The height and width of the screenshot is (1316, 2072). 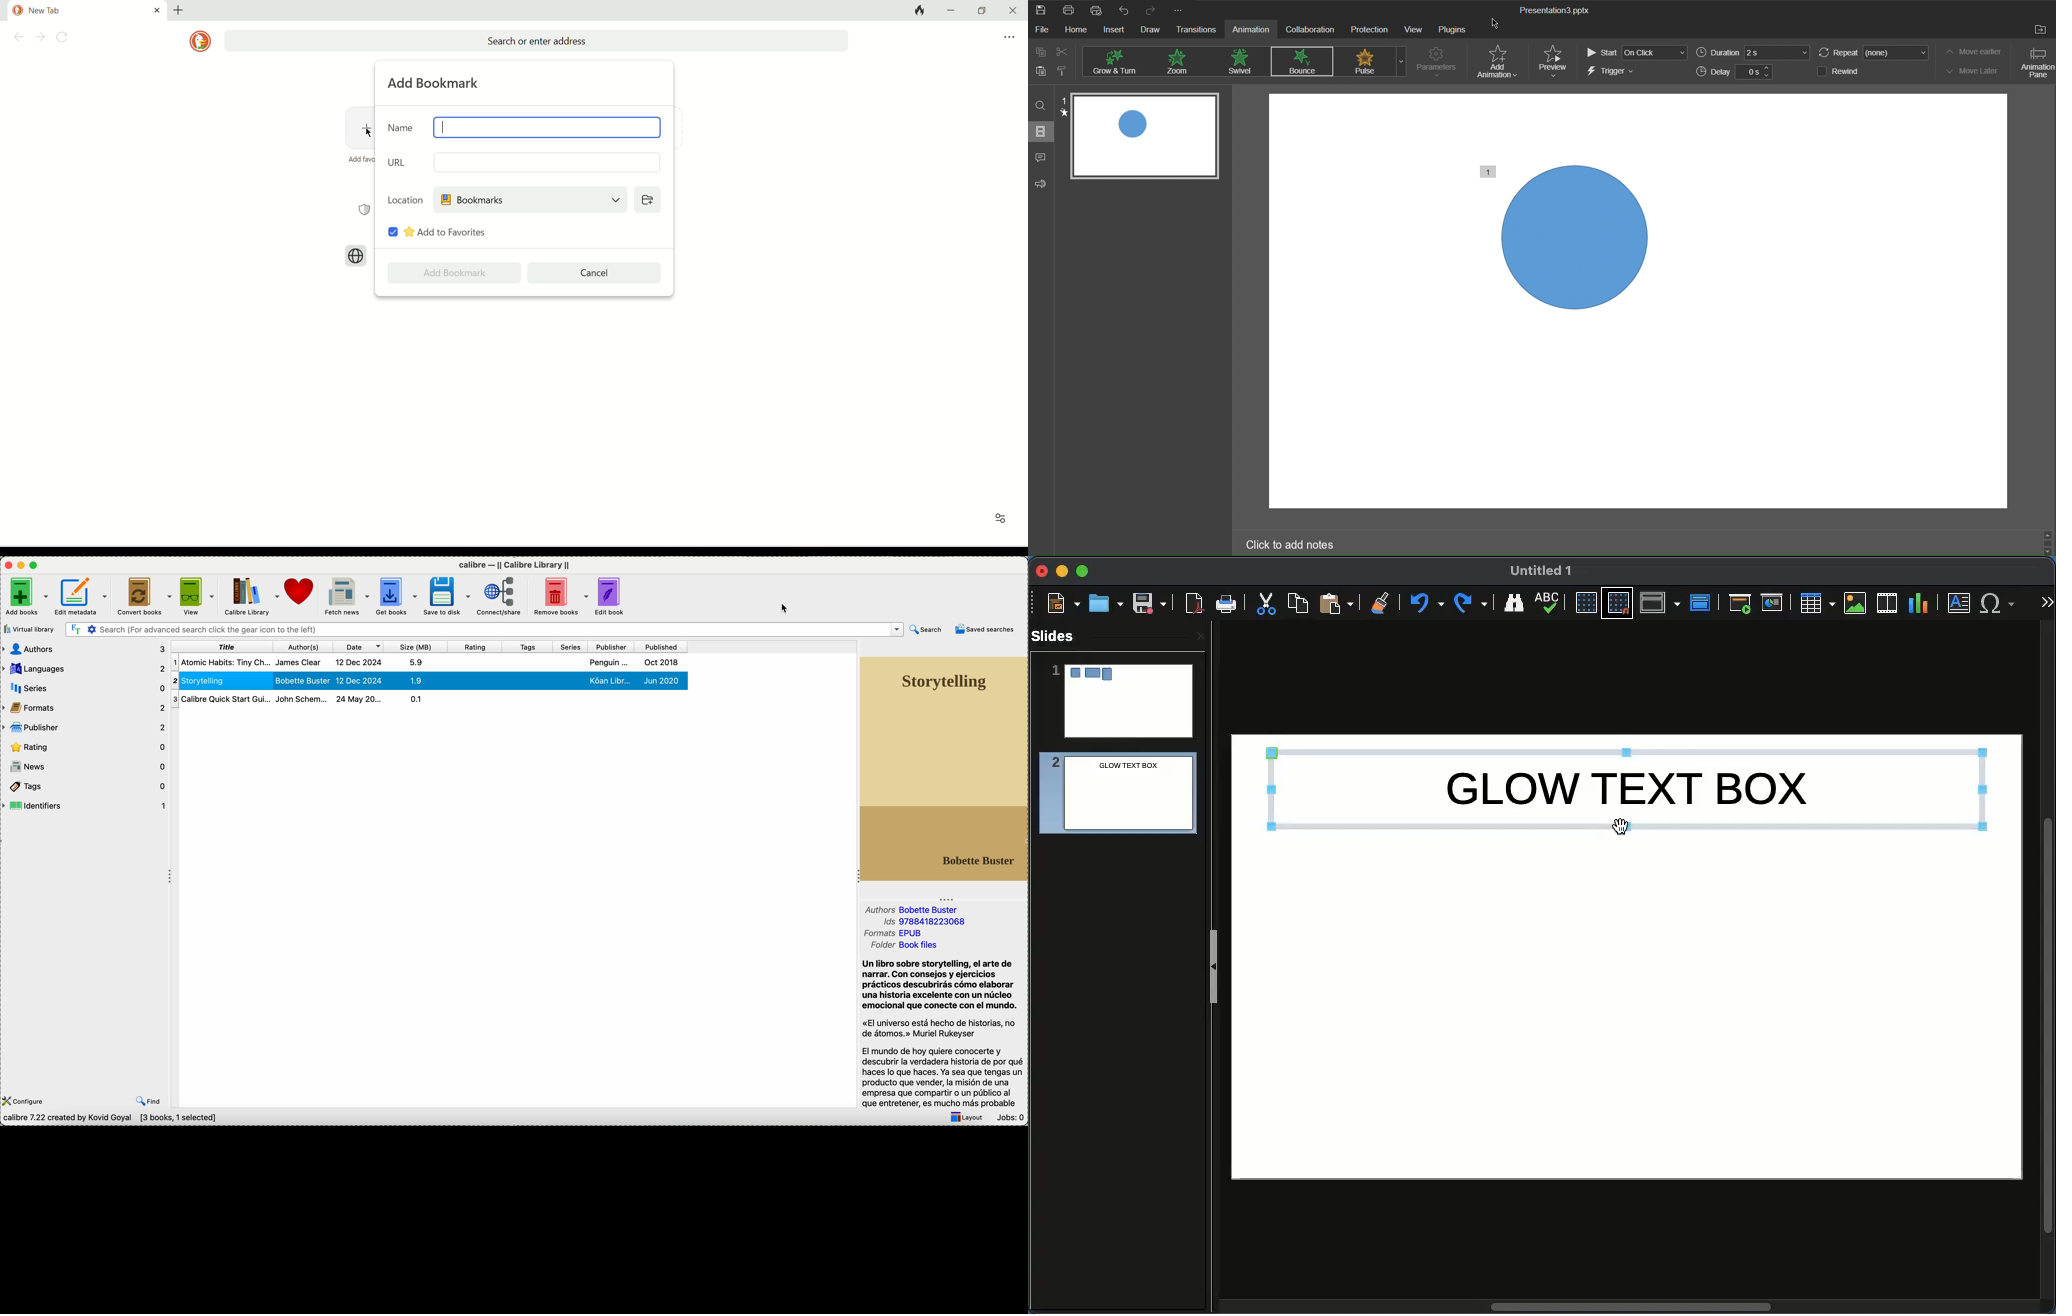 I want to click on fetch news, so click(x=346, y=596).